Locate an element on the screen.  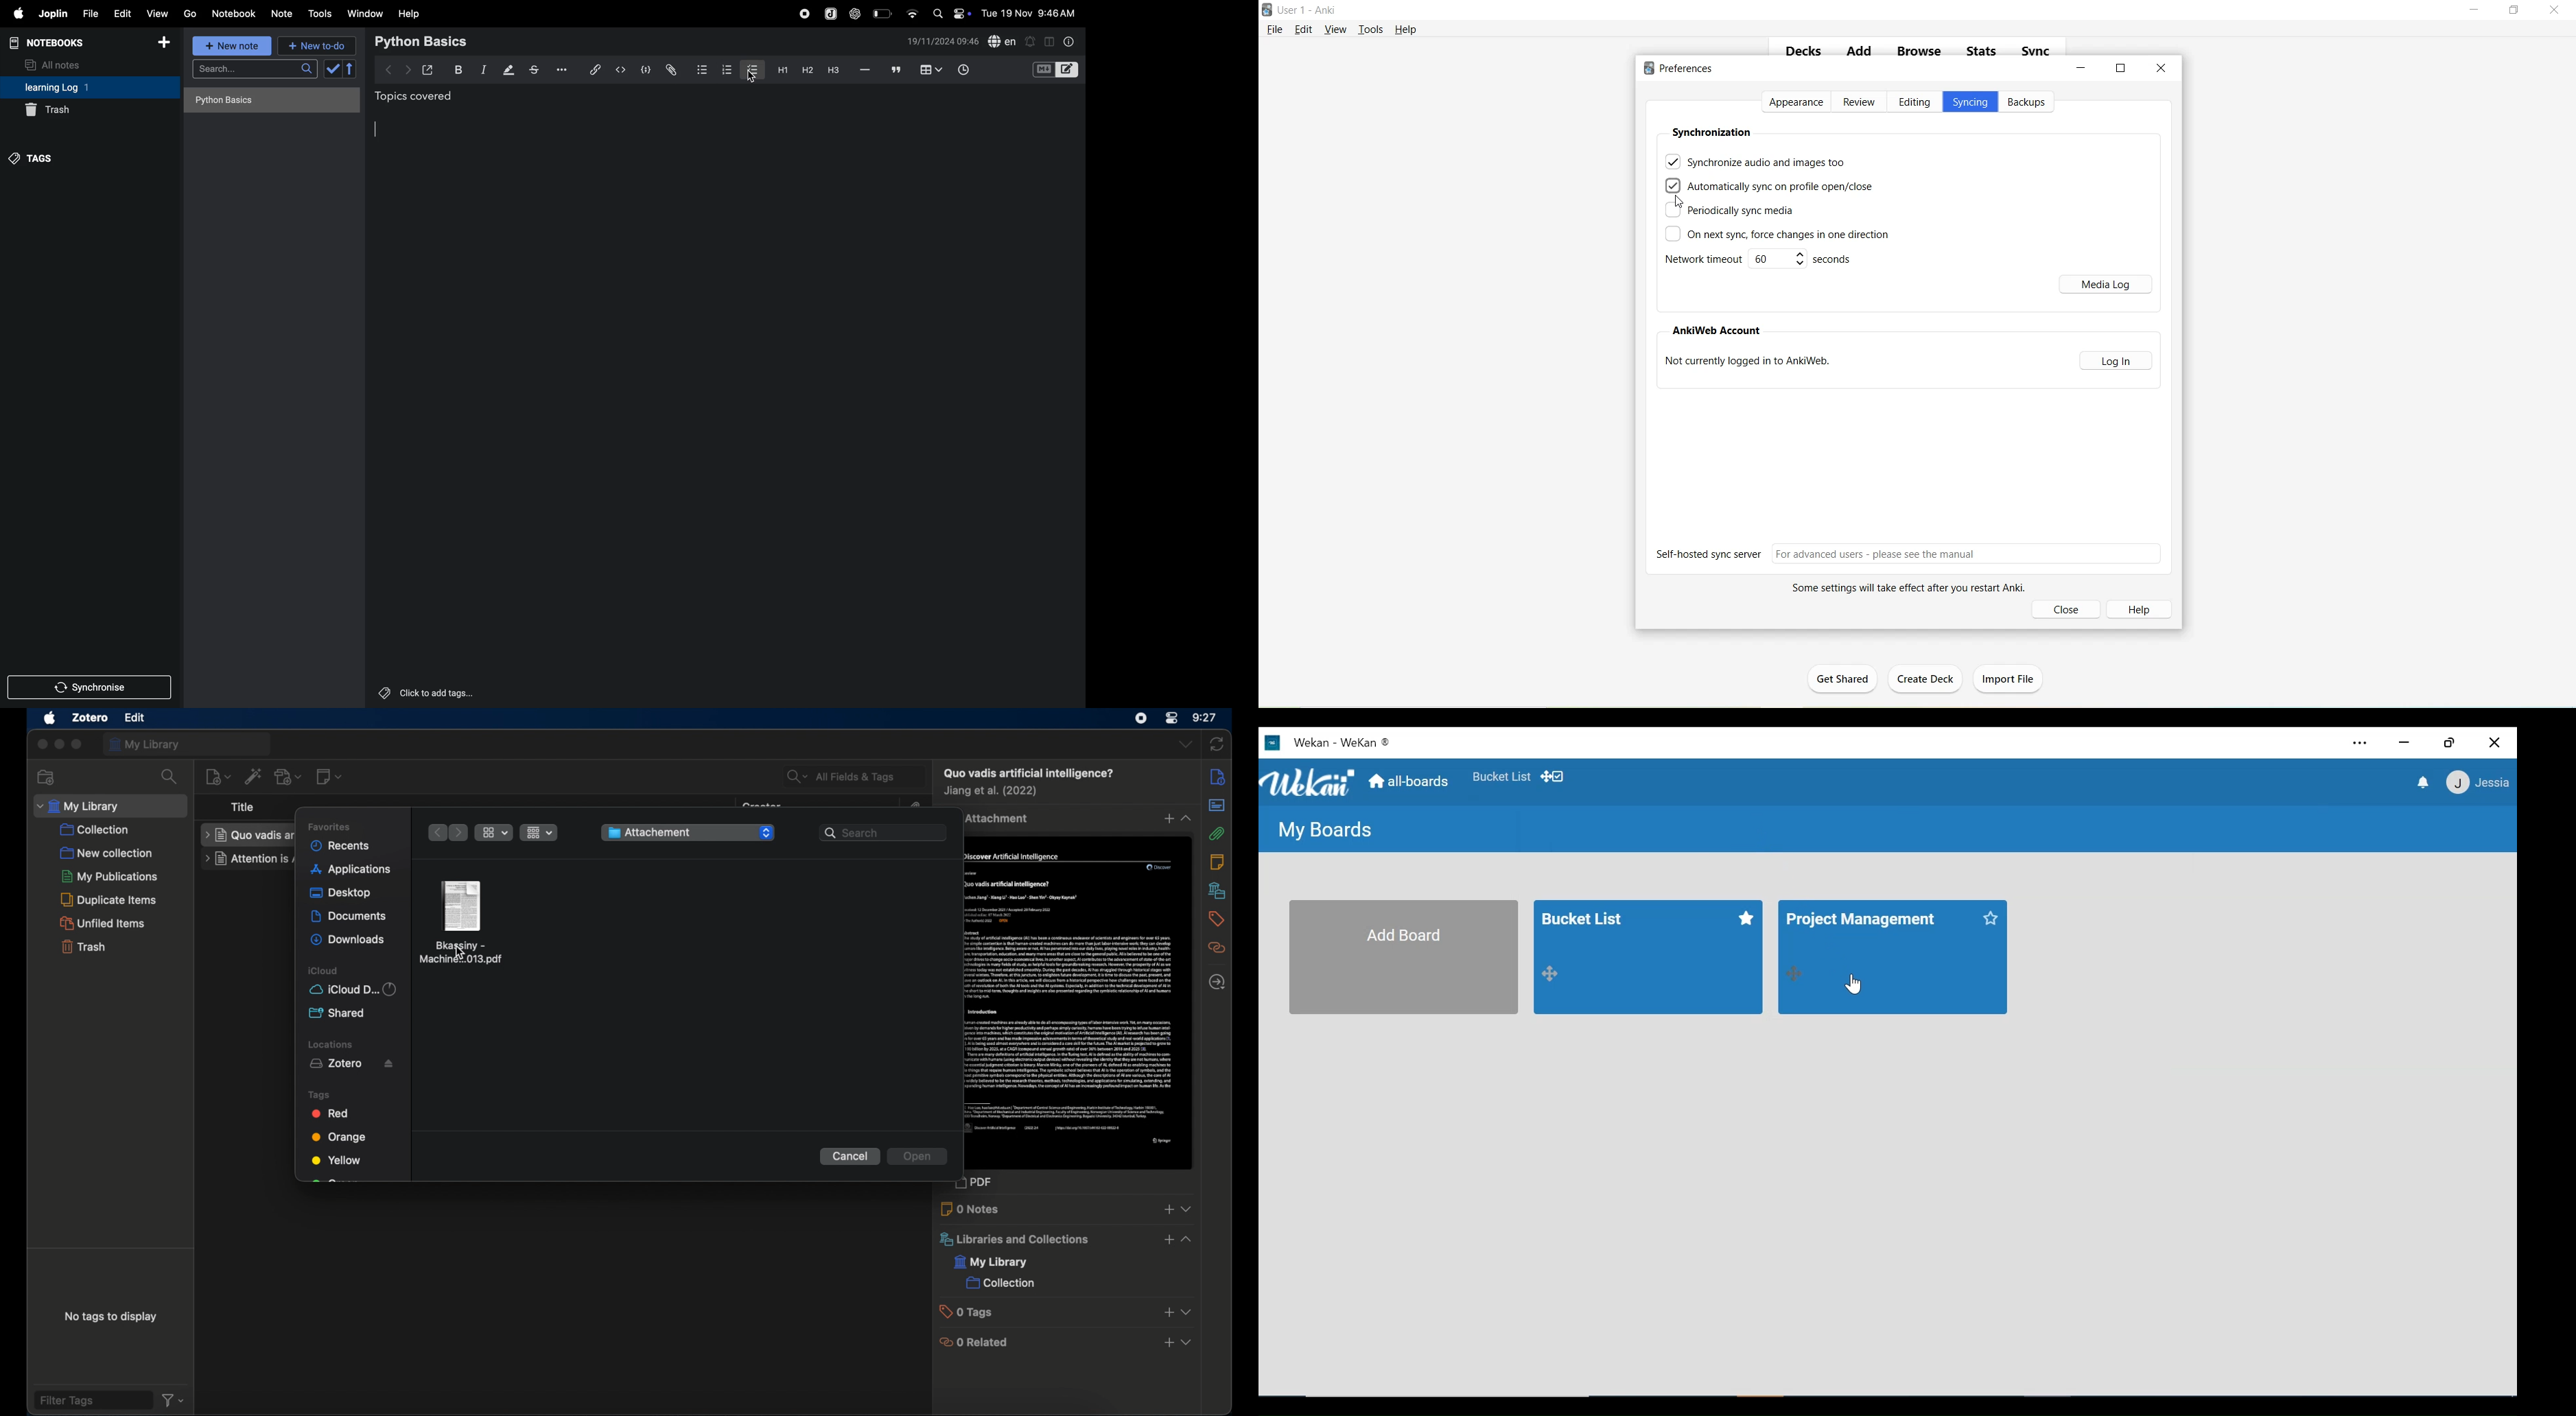
collection is located at coordinates (96, 830).